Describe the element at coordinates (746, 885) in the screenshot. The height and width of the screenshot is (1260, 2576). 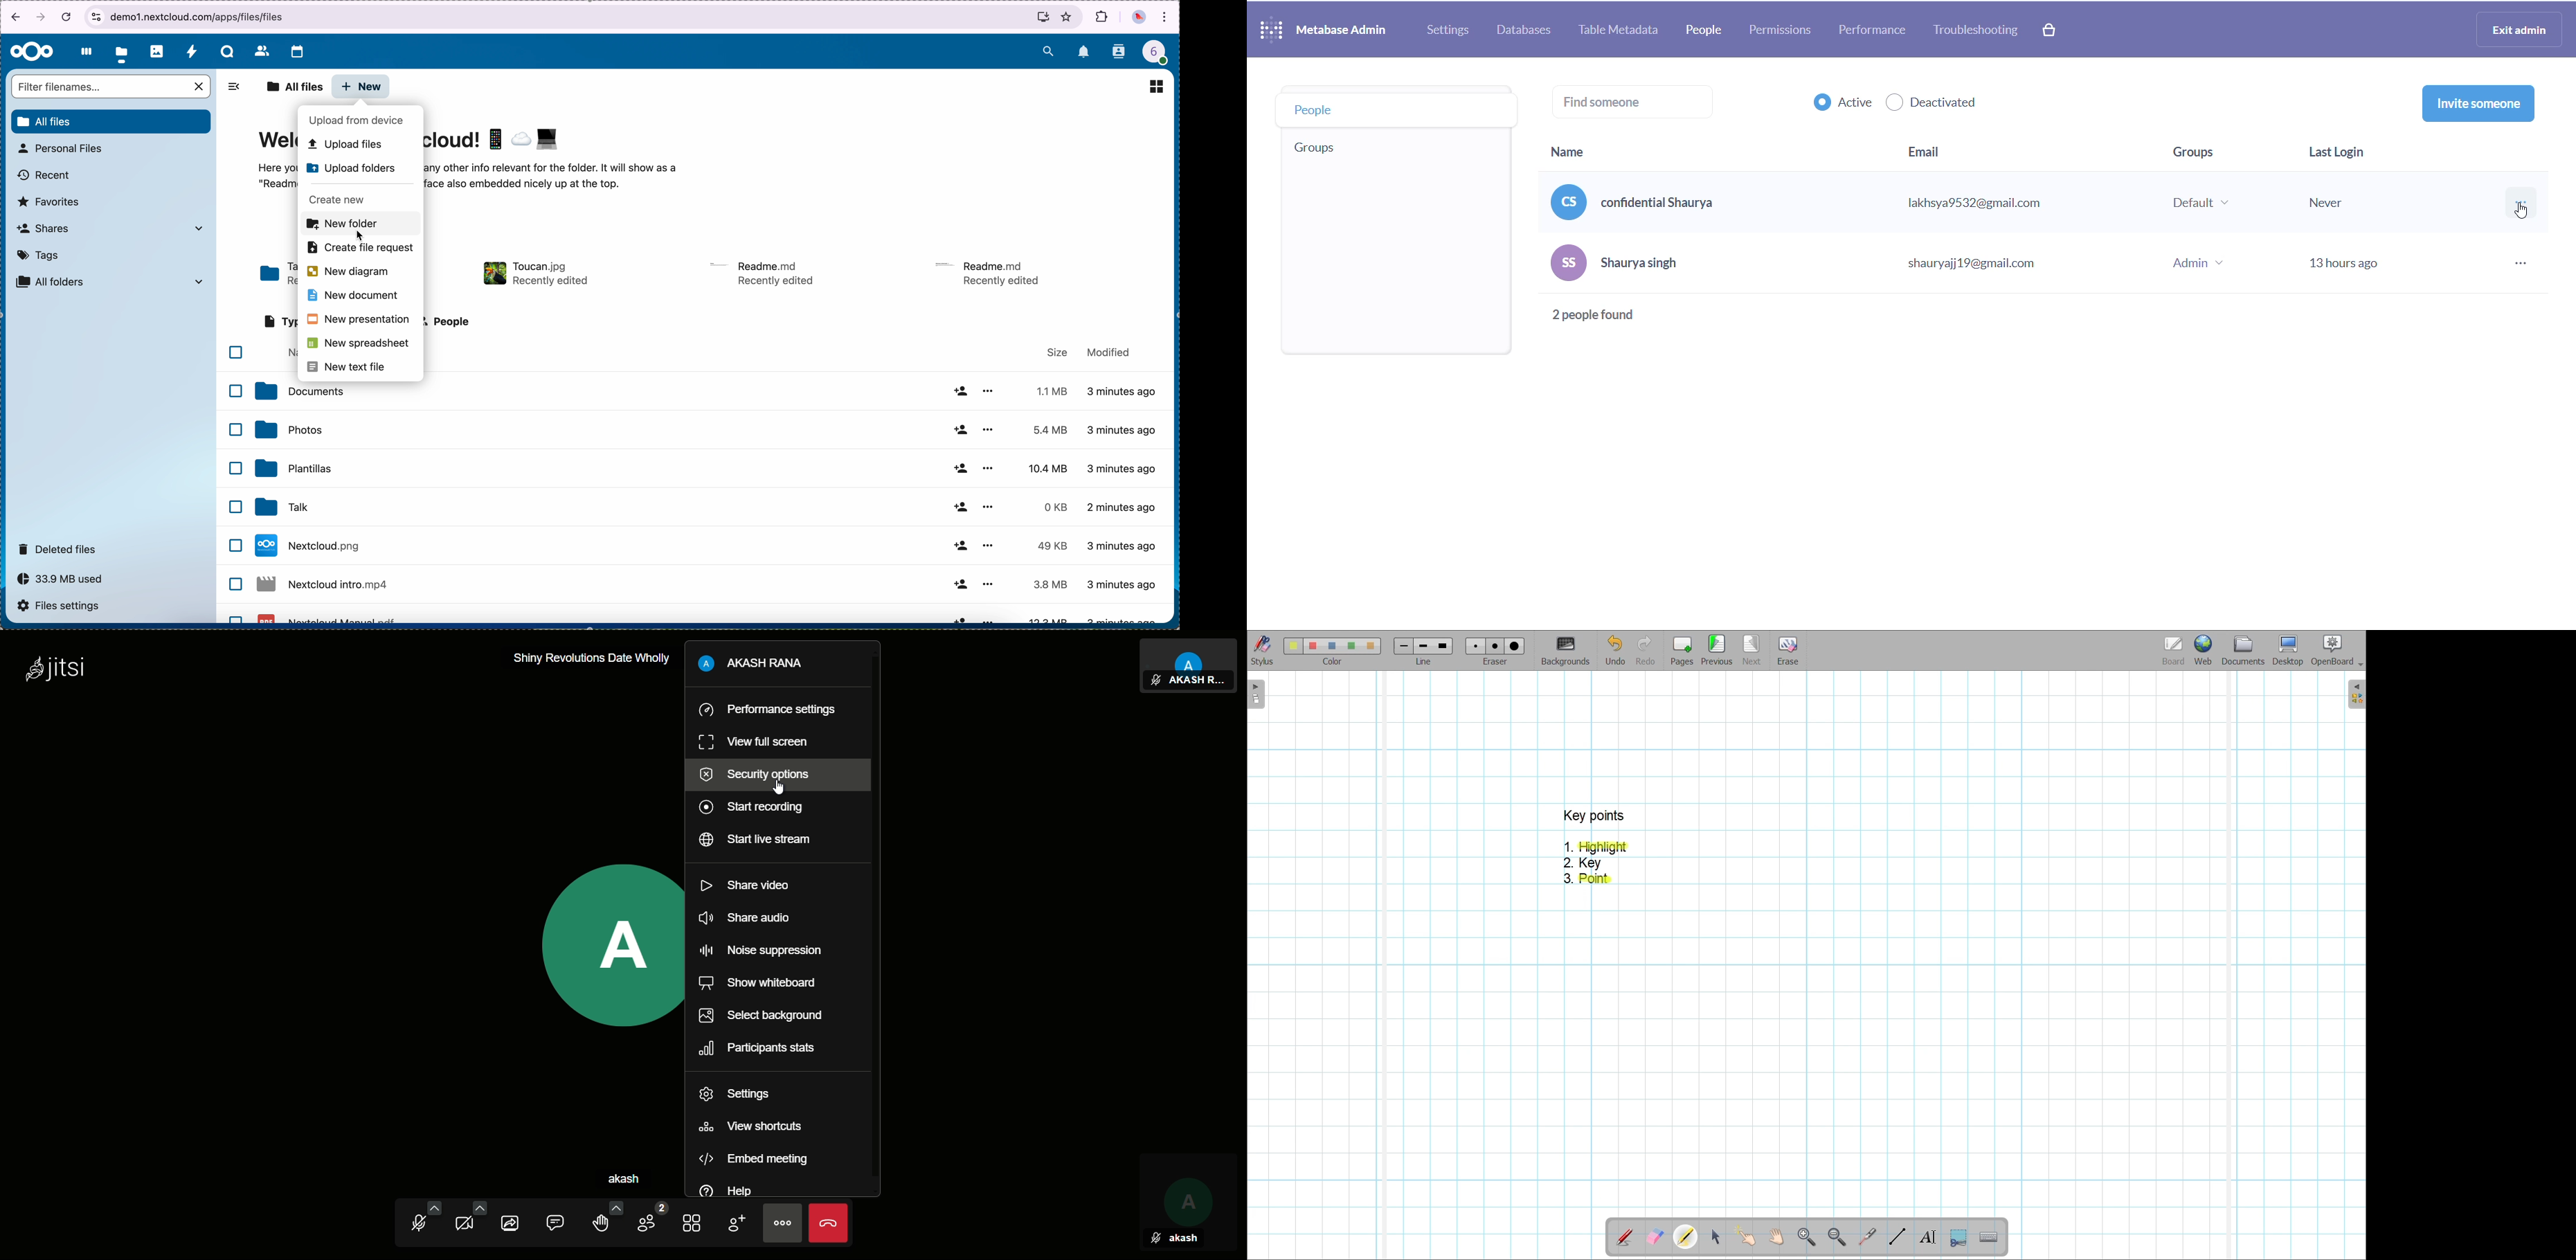
I see `share video` at that location.